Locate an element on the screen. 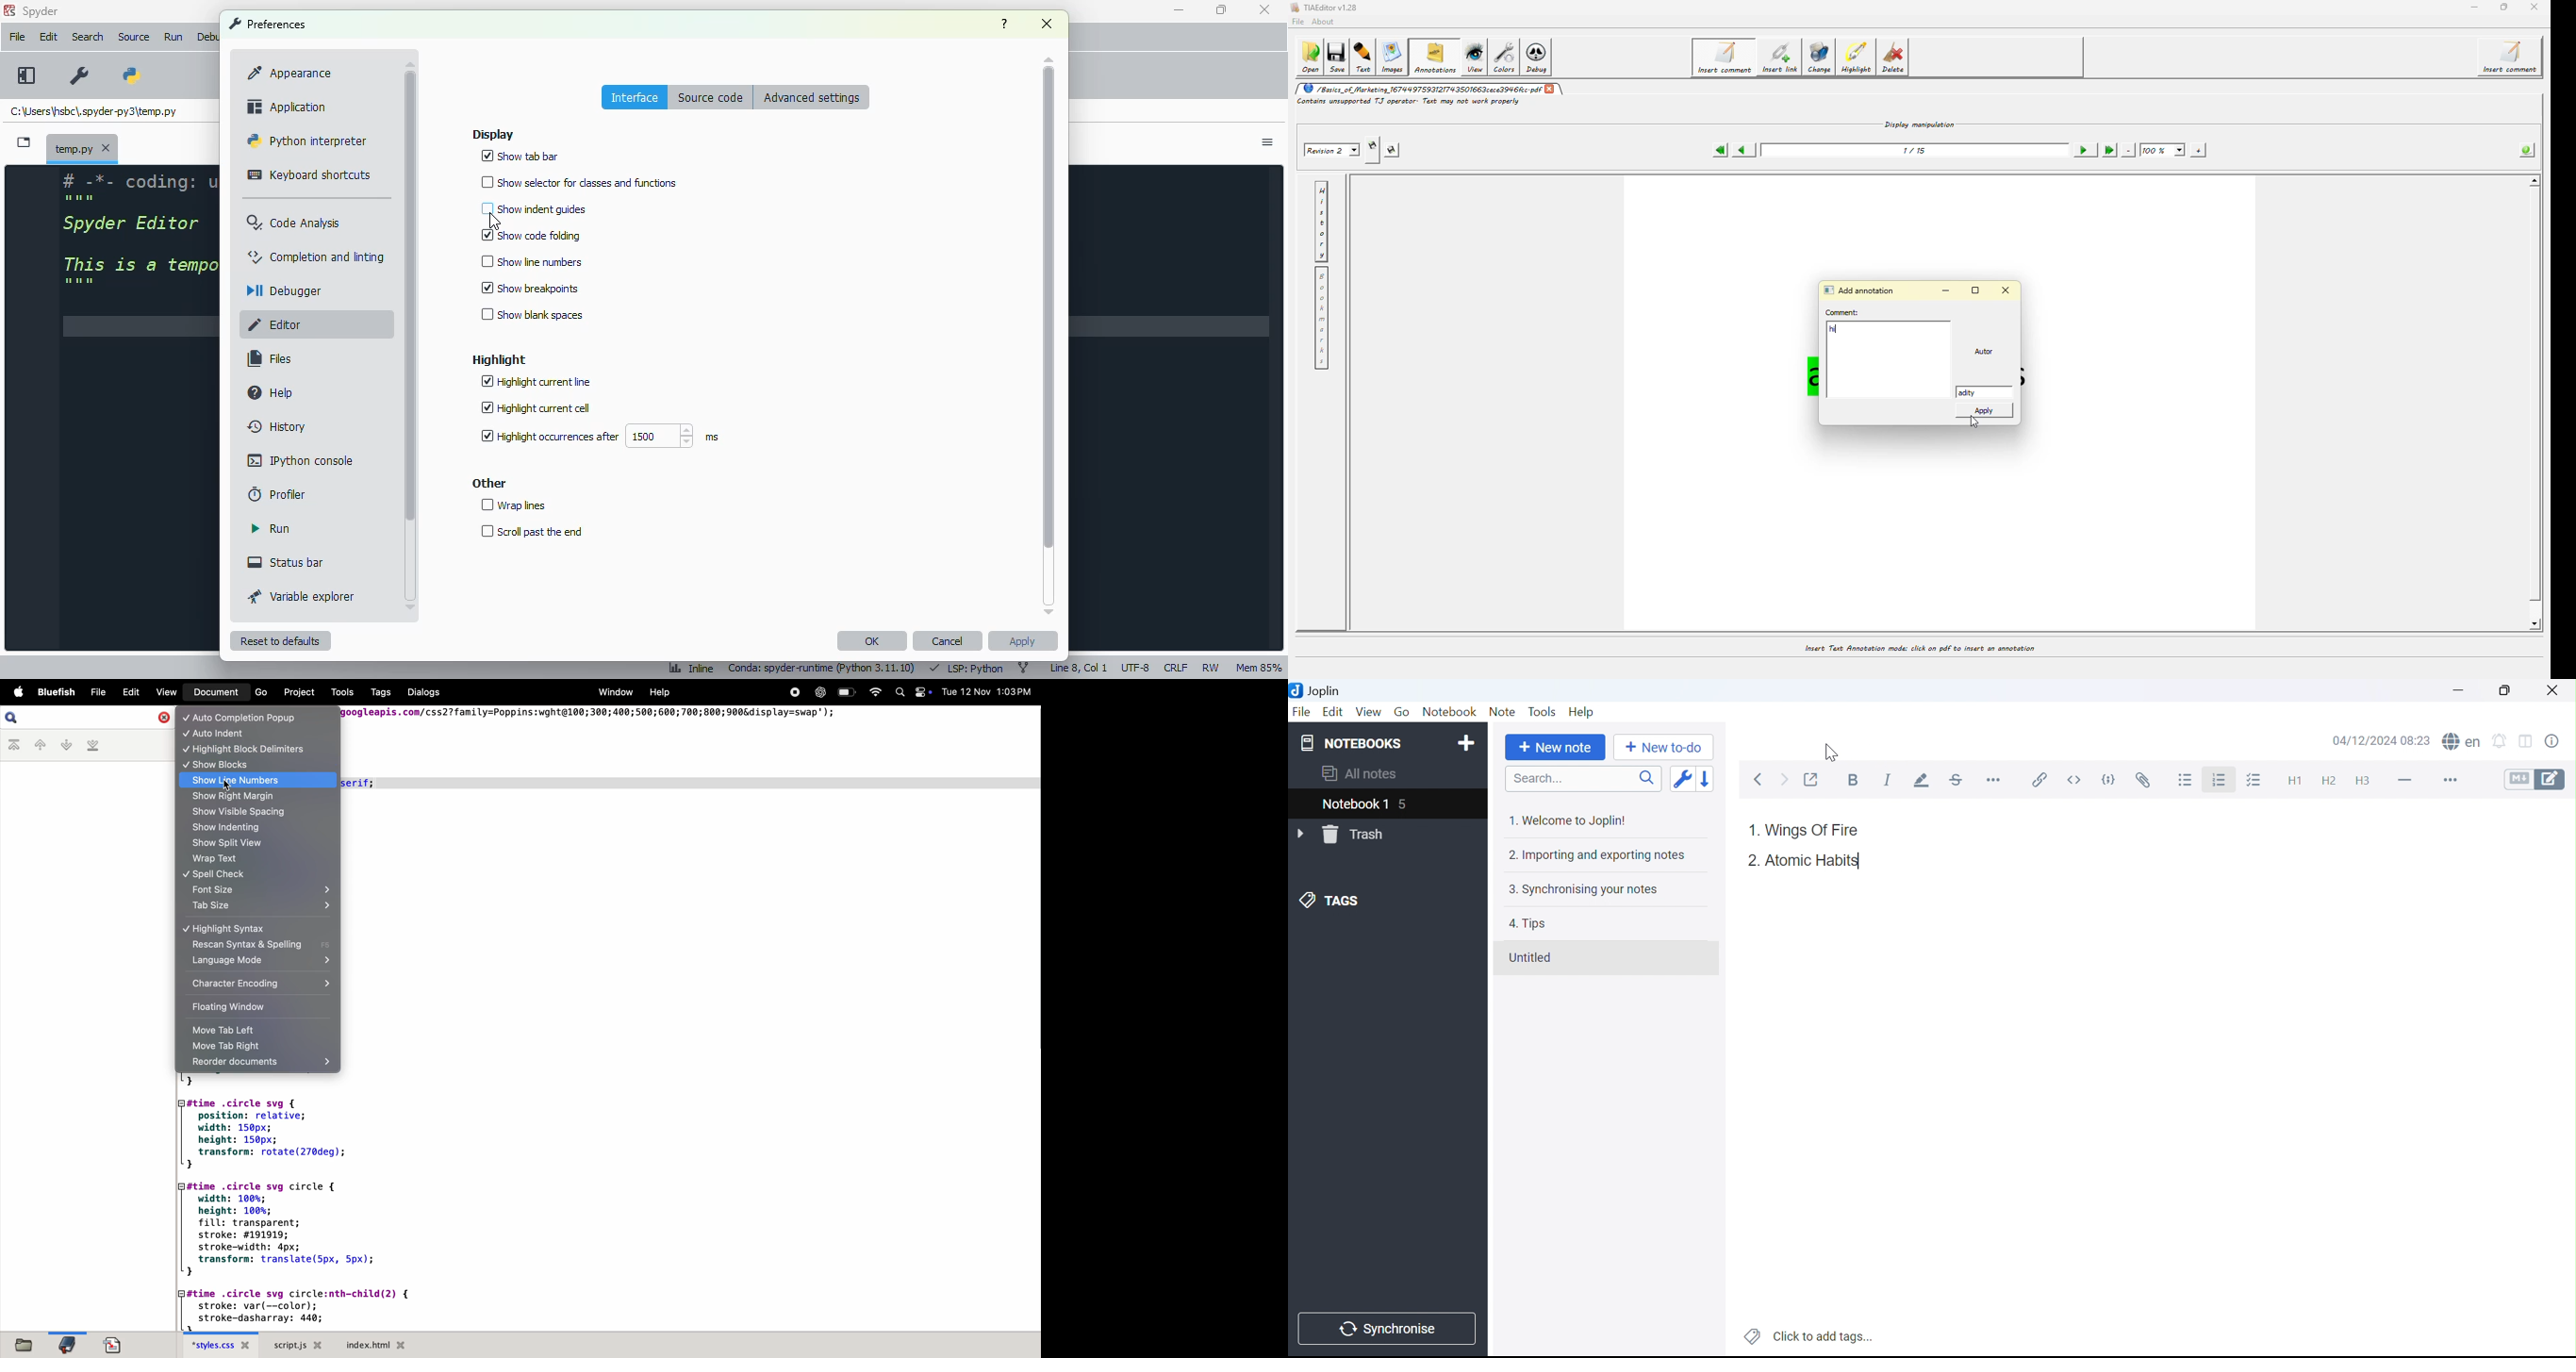  Spell checker is located at coordinates (2463, 740).